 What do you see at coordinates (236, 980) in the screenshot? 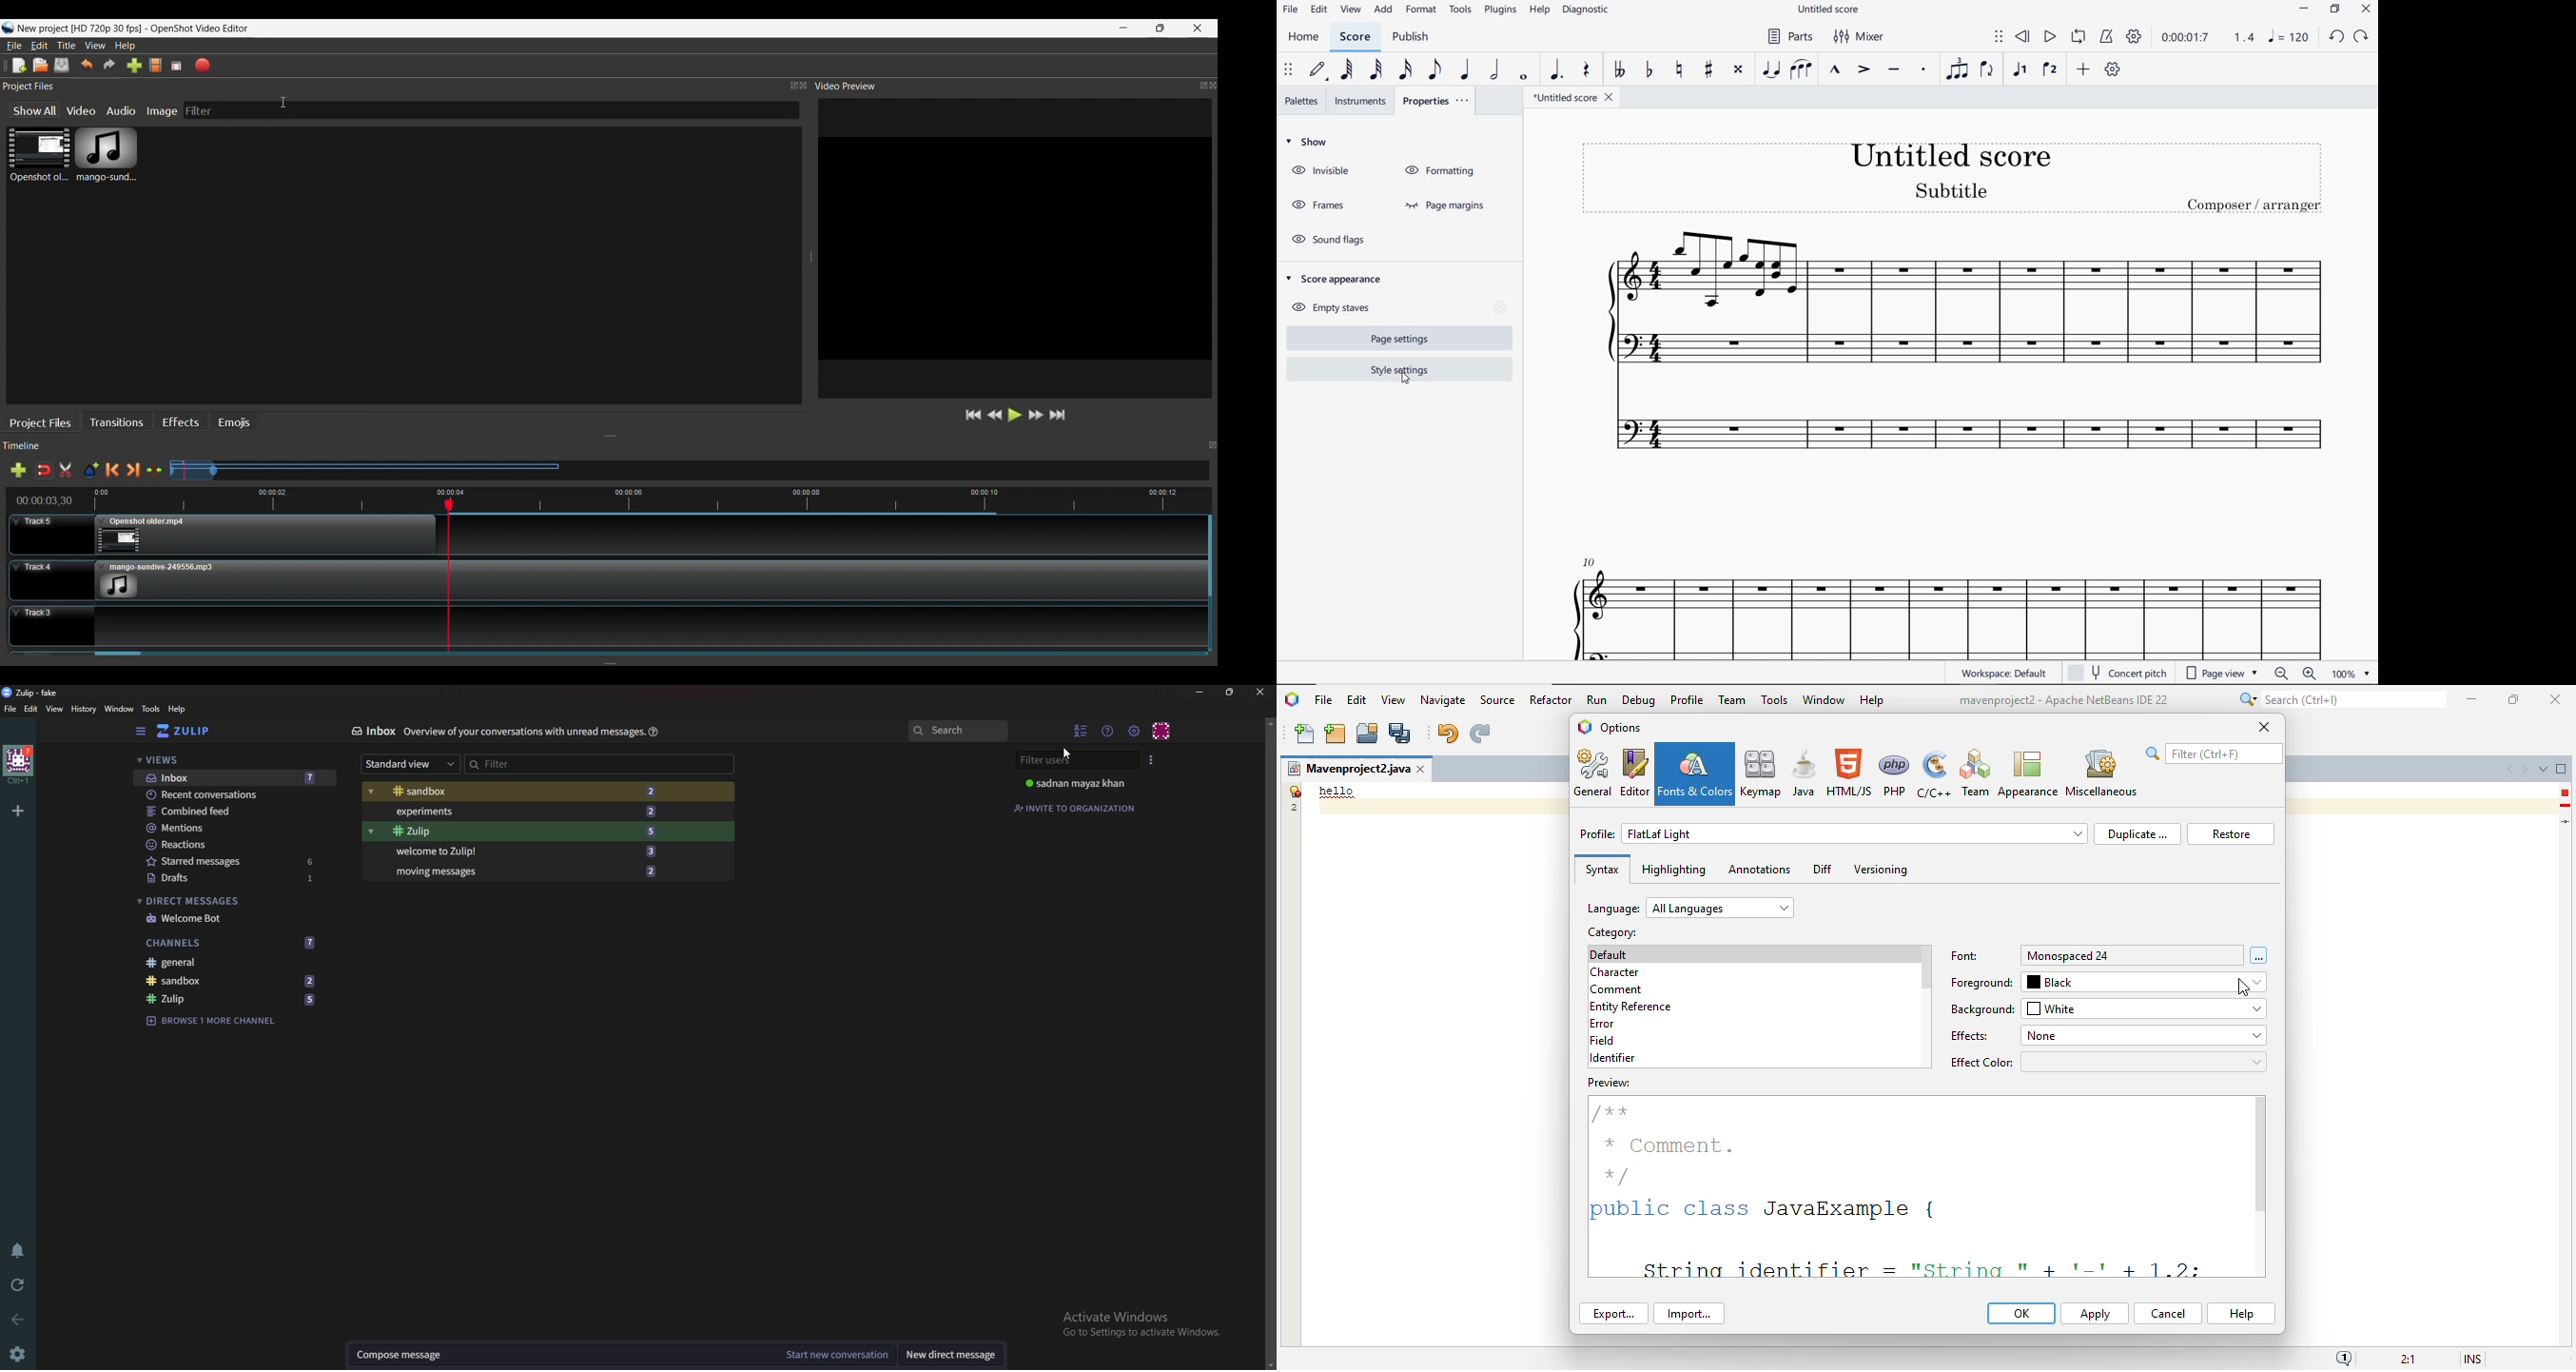
I see `sandbox` at bounding box center [236, 980].